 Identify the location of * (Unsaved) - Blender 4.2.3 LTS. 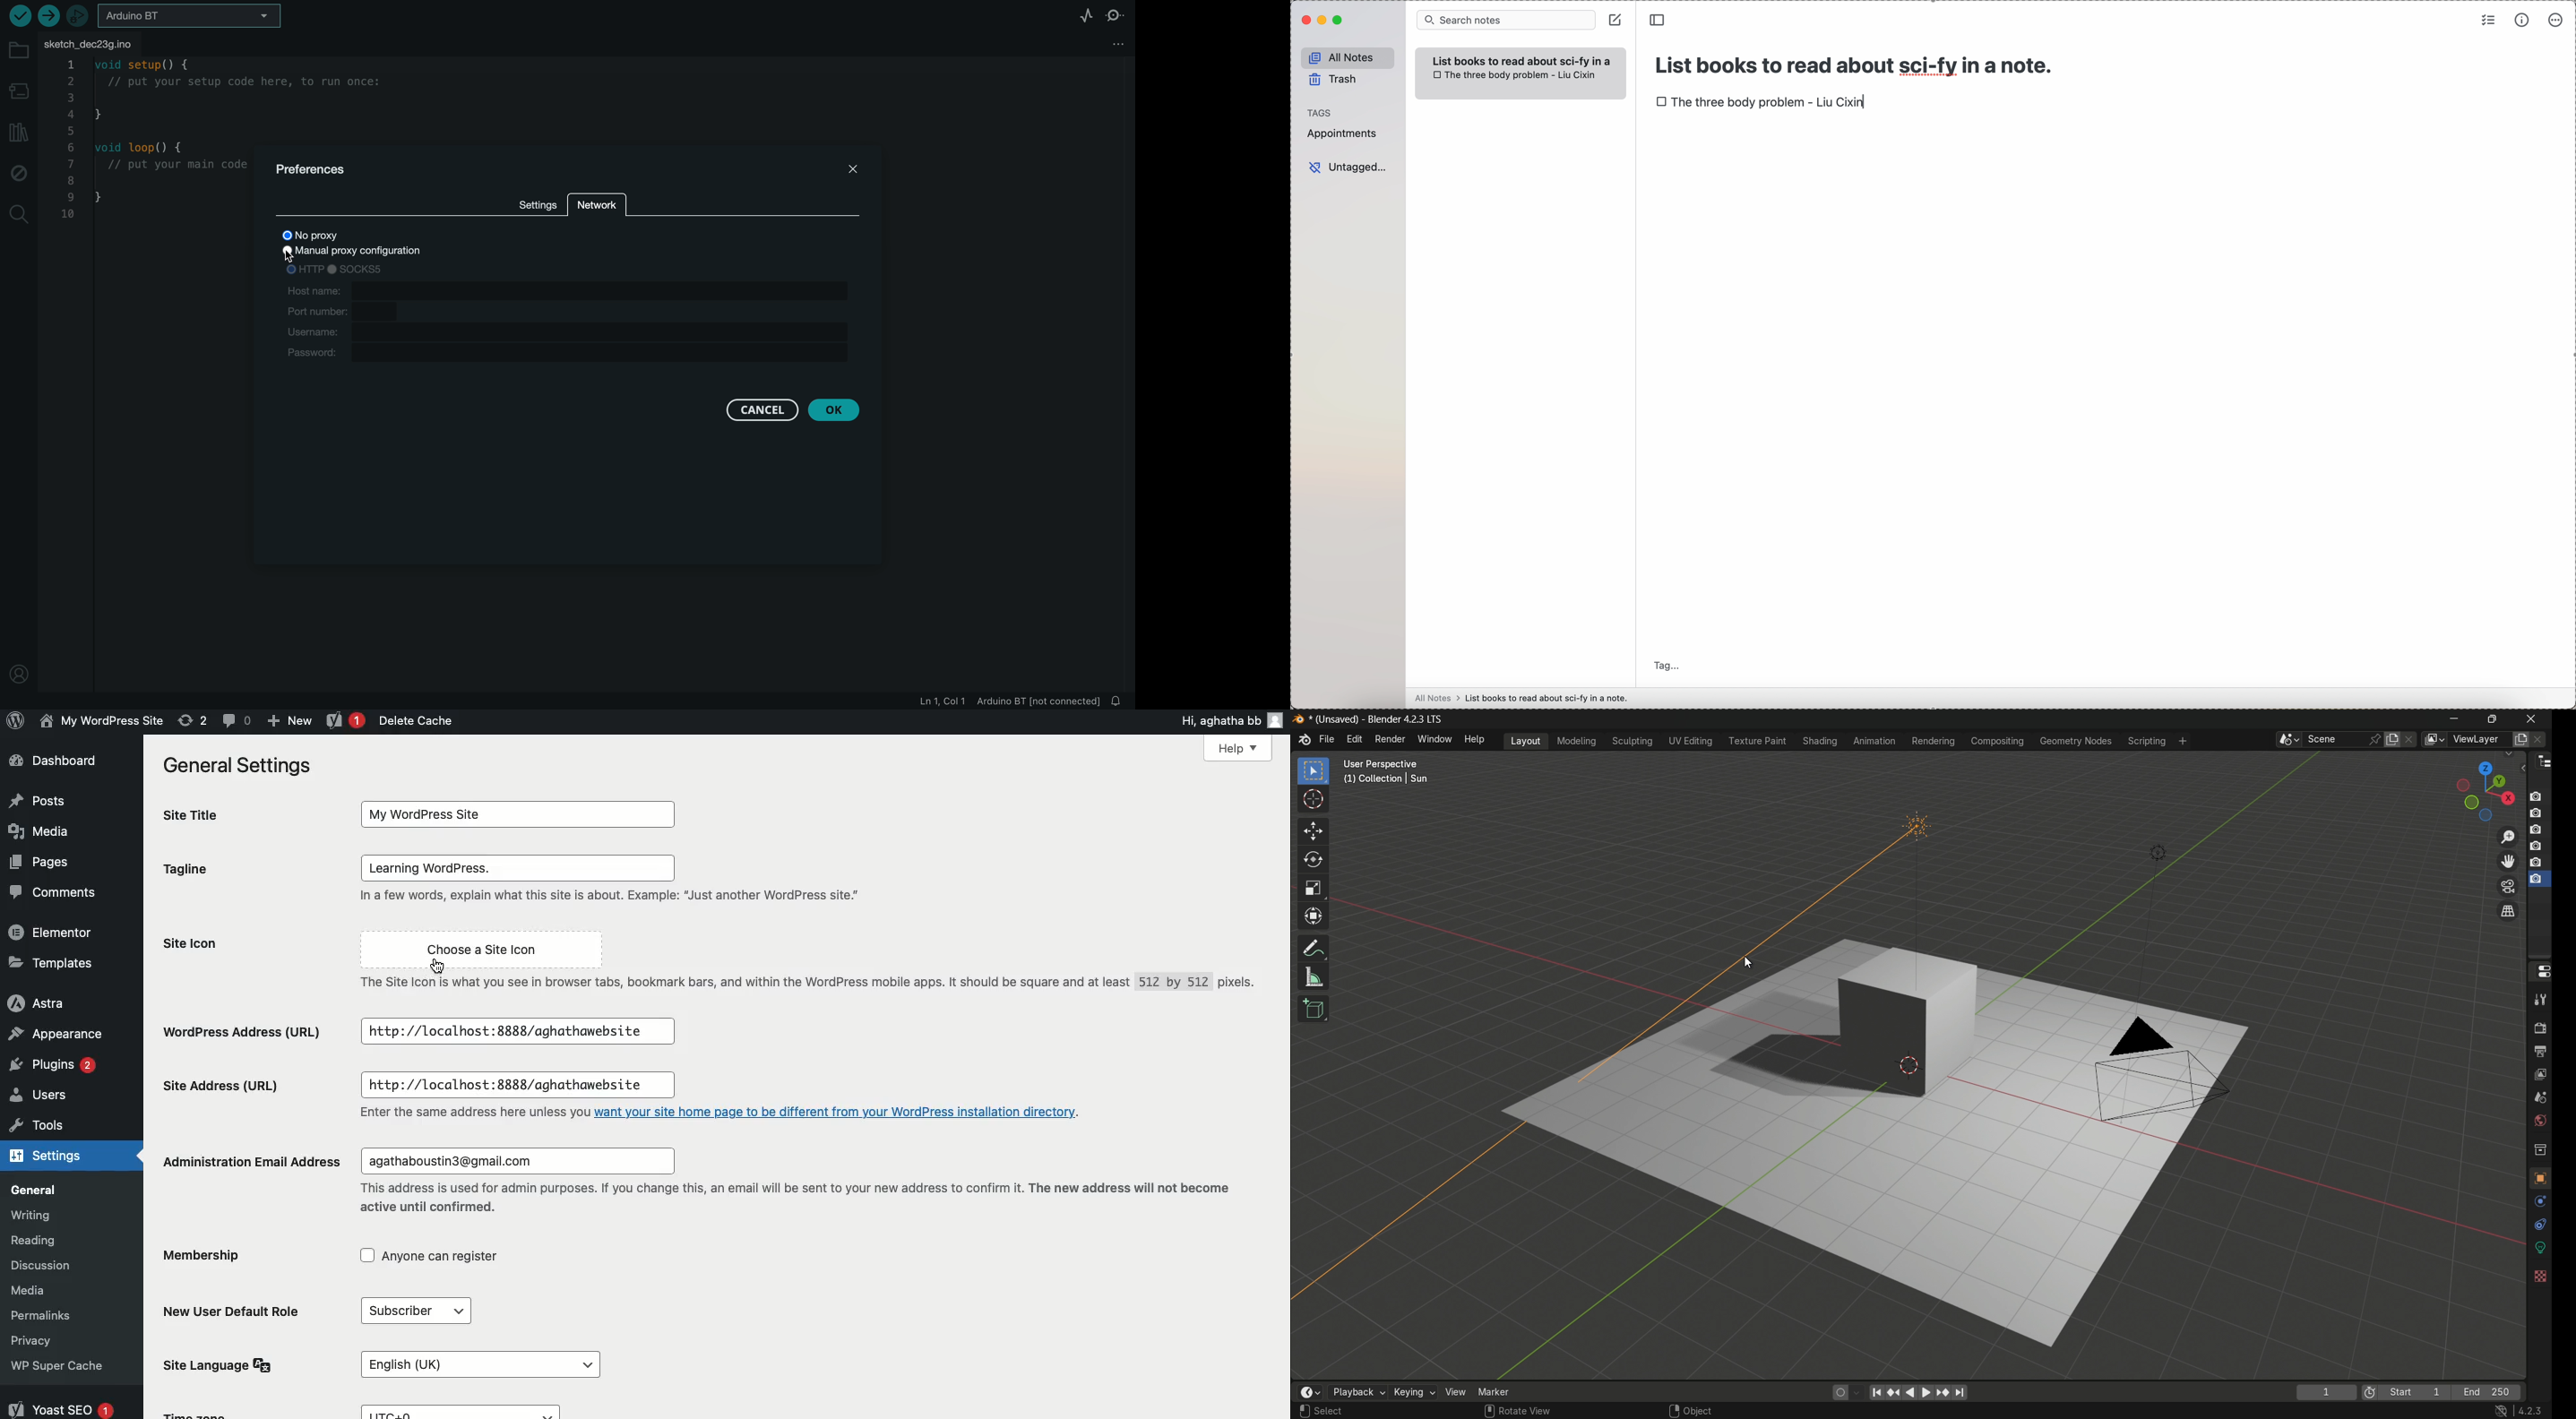
(1378, 720).